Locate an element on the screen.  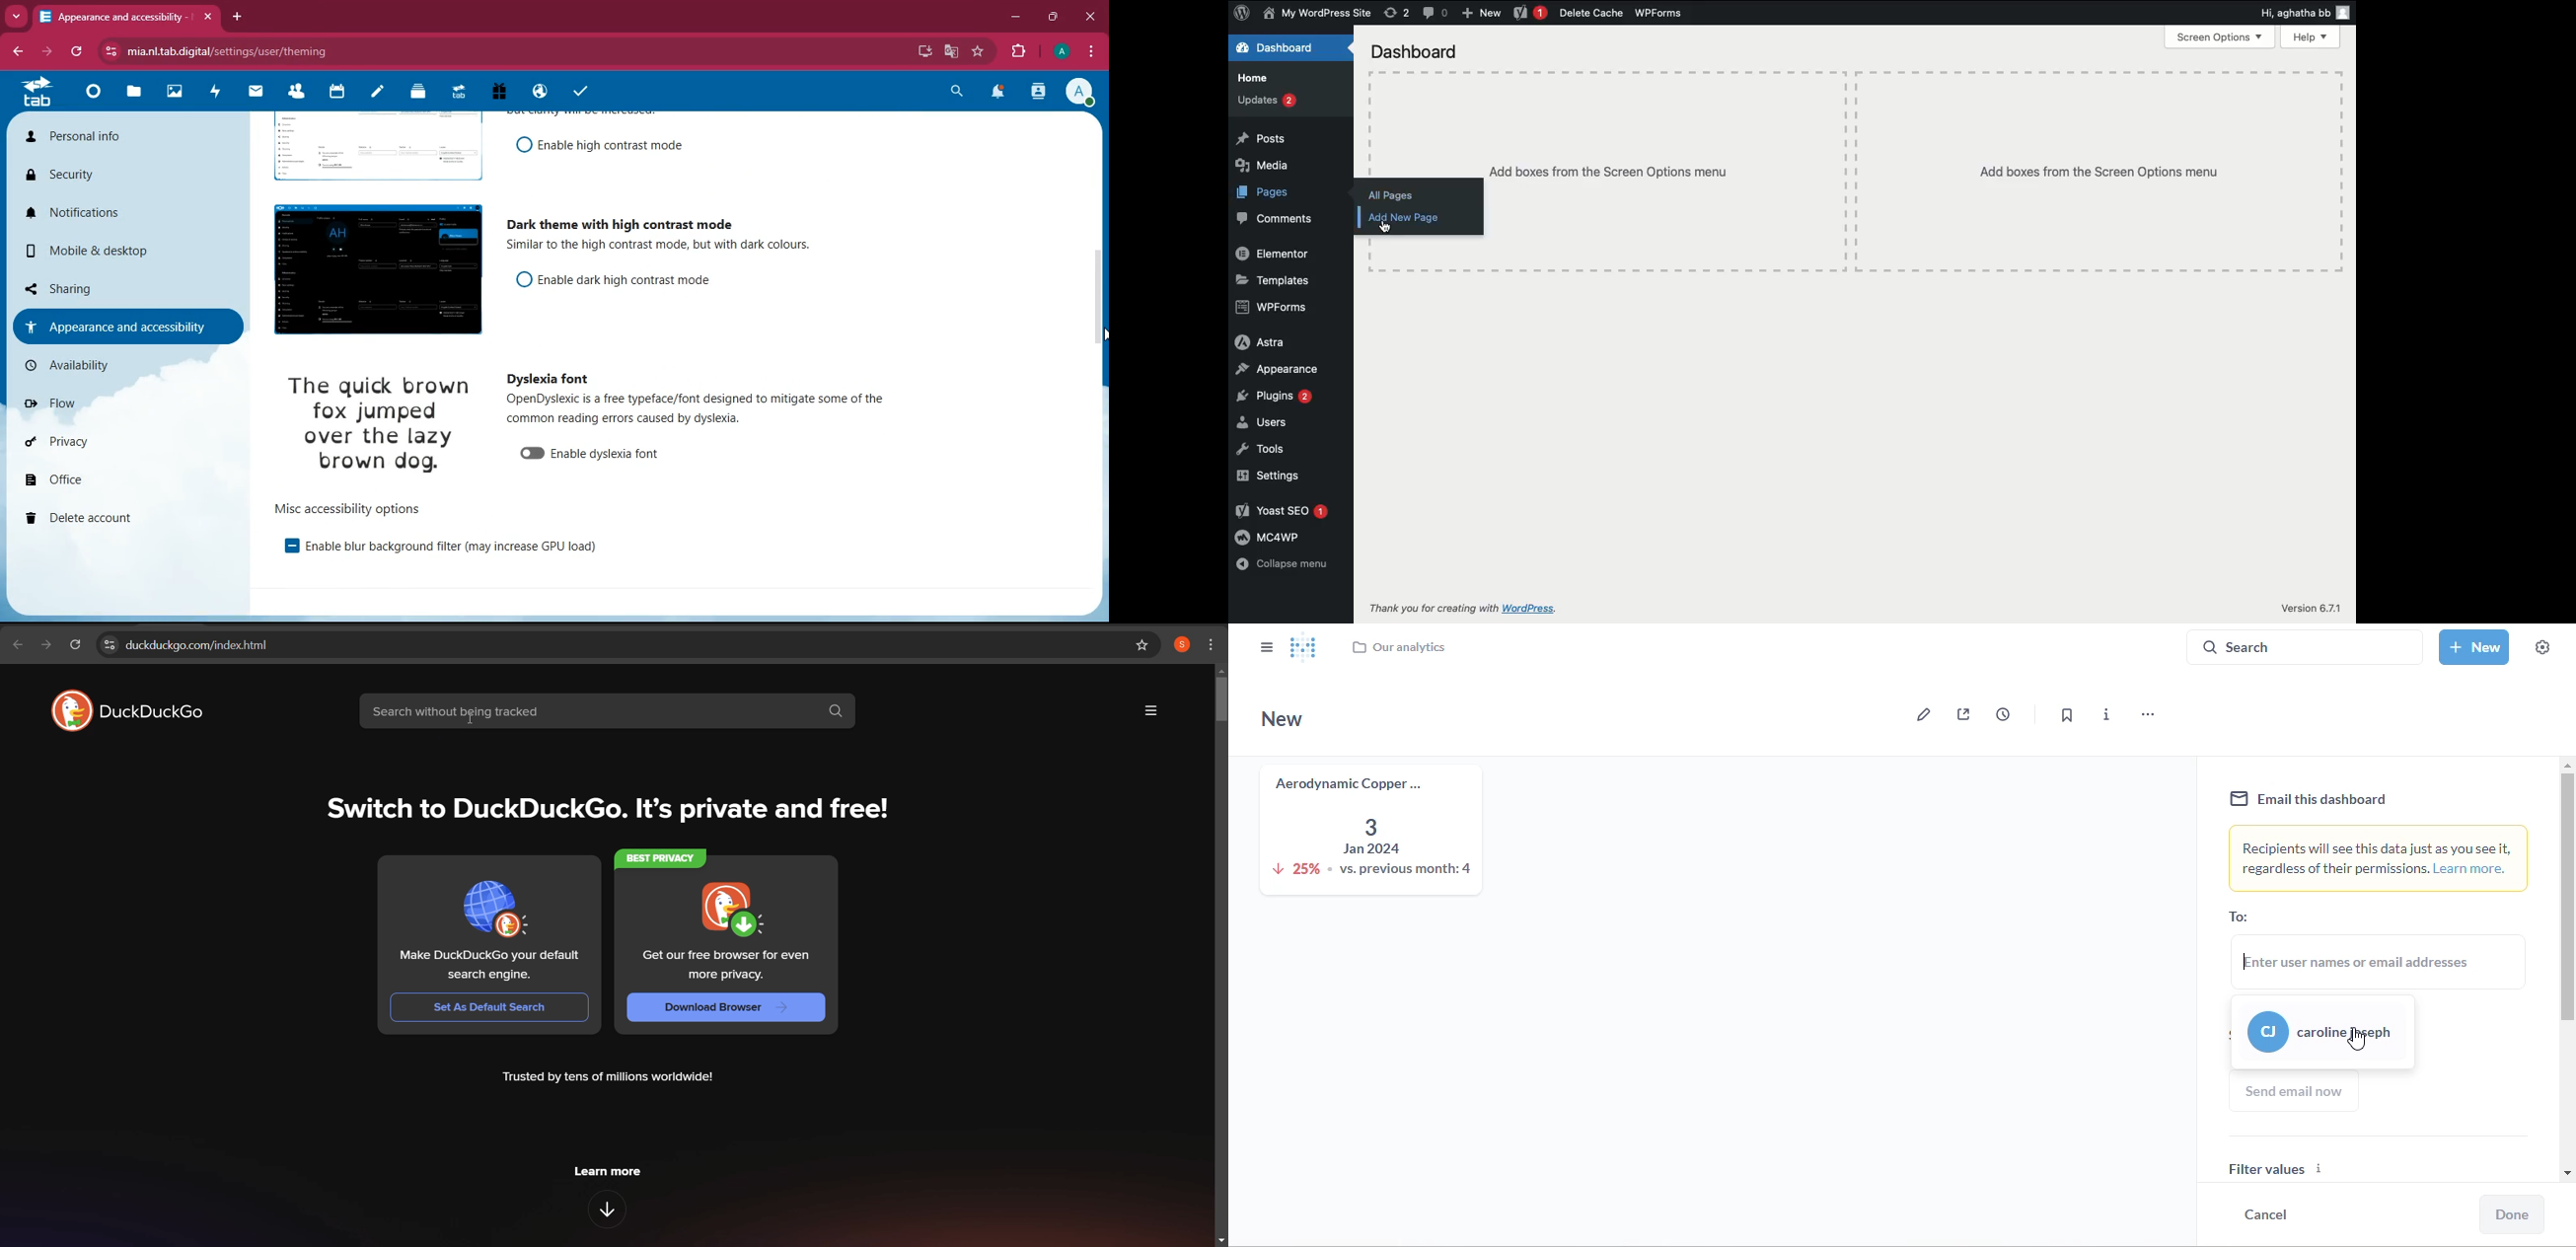
filter values is located at coordinates (2383, 1158).